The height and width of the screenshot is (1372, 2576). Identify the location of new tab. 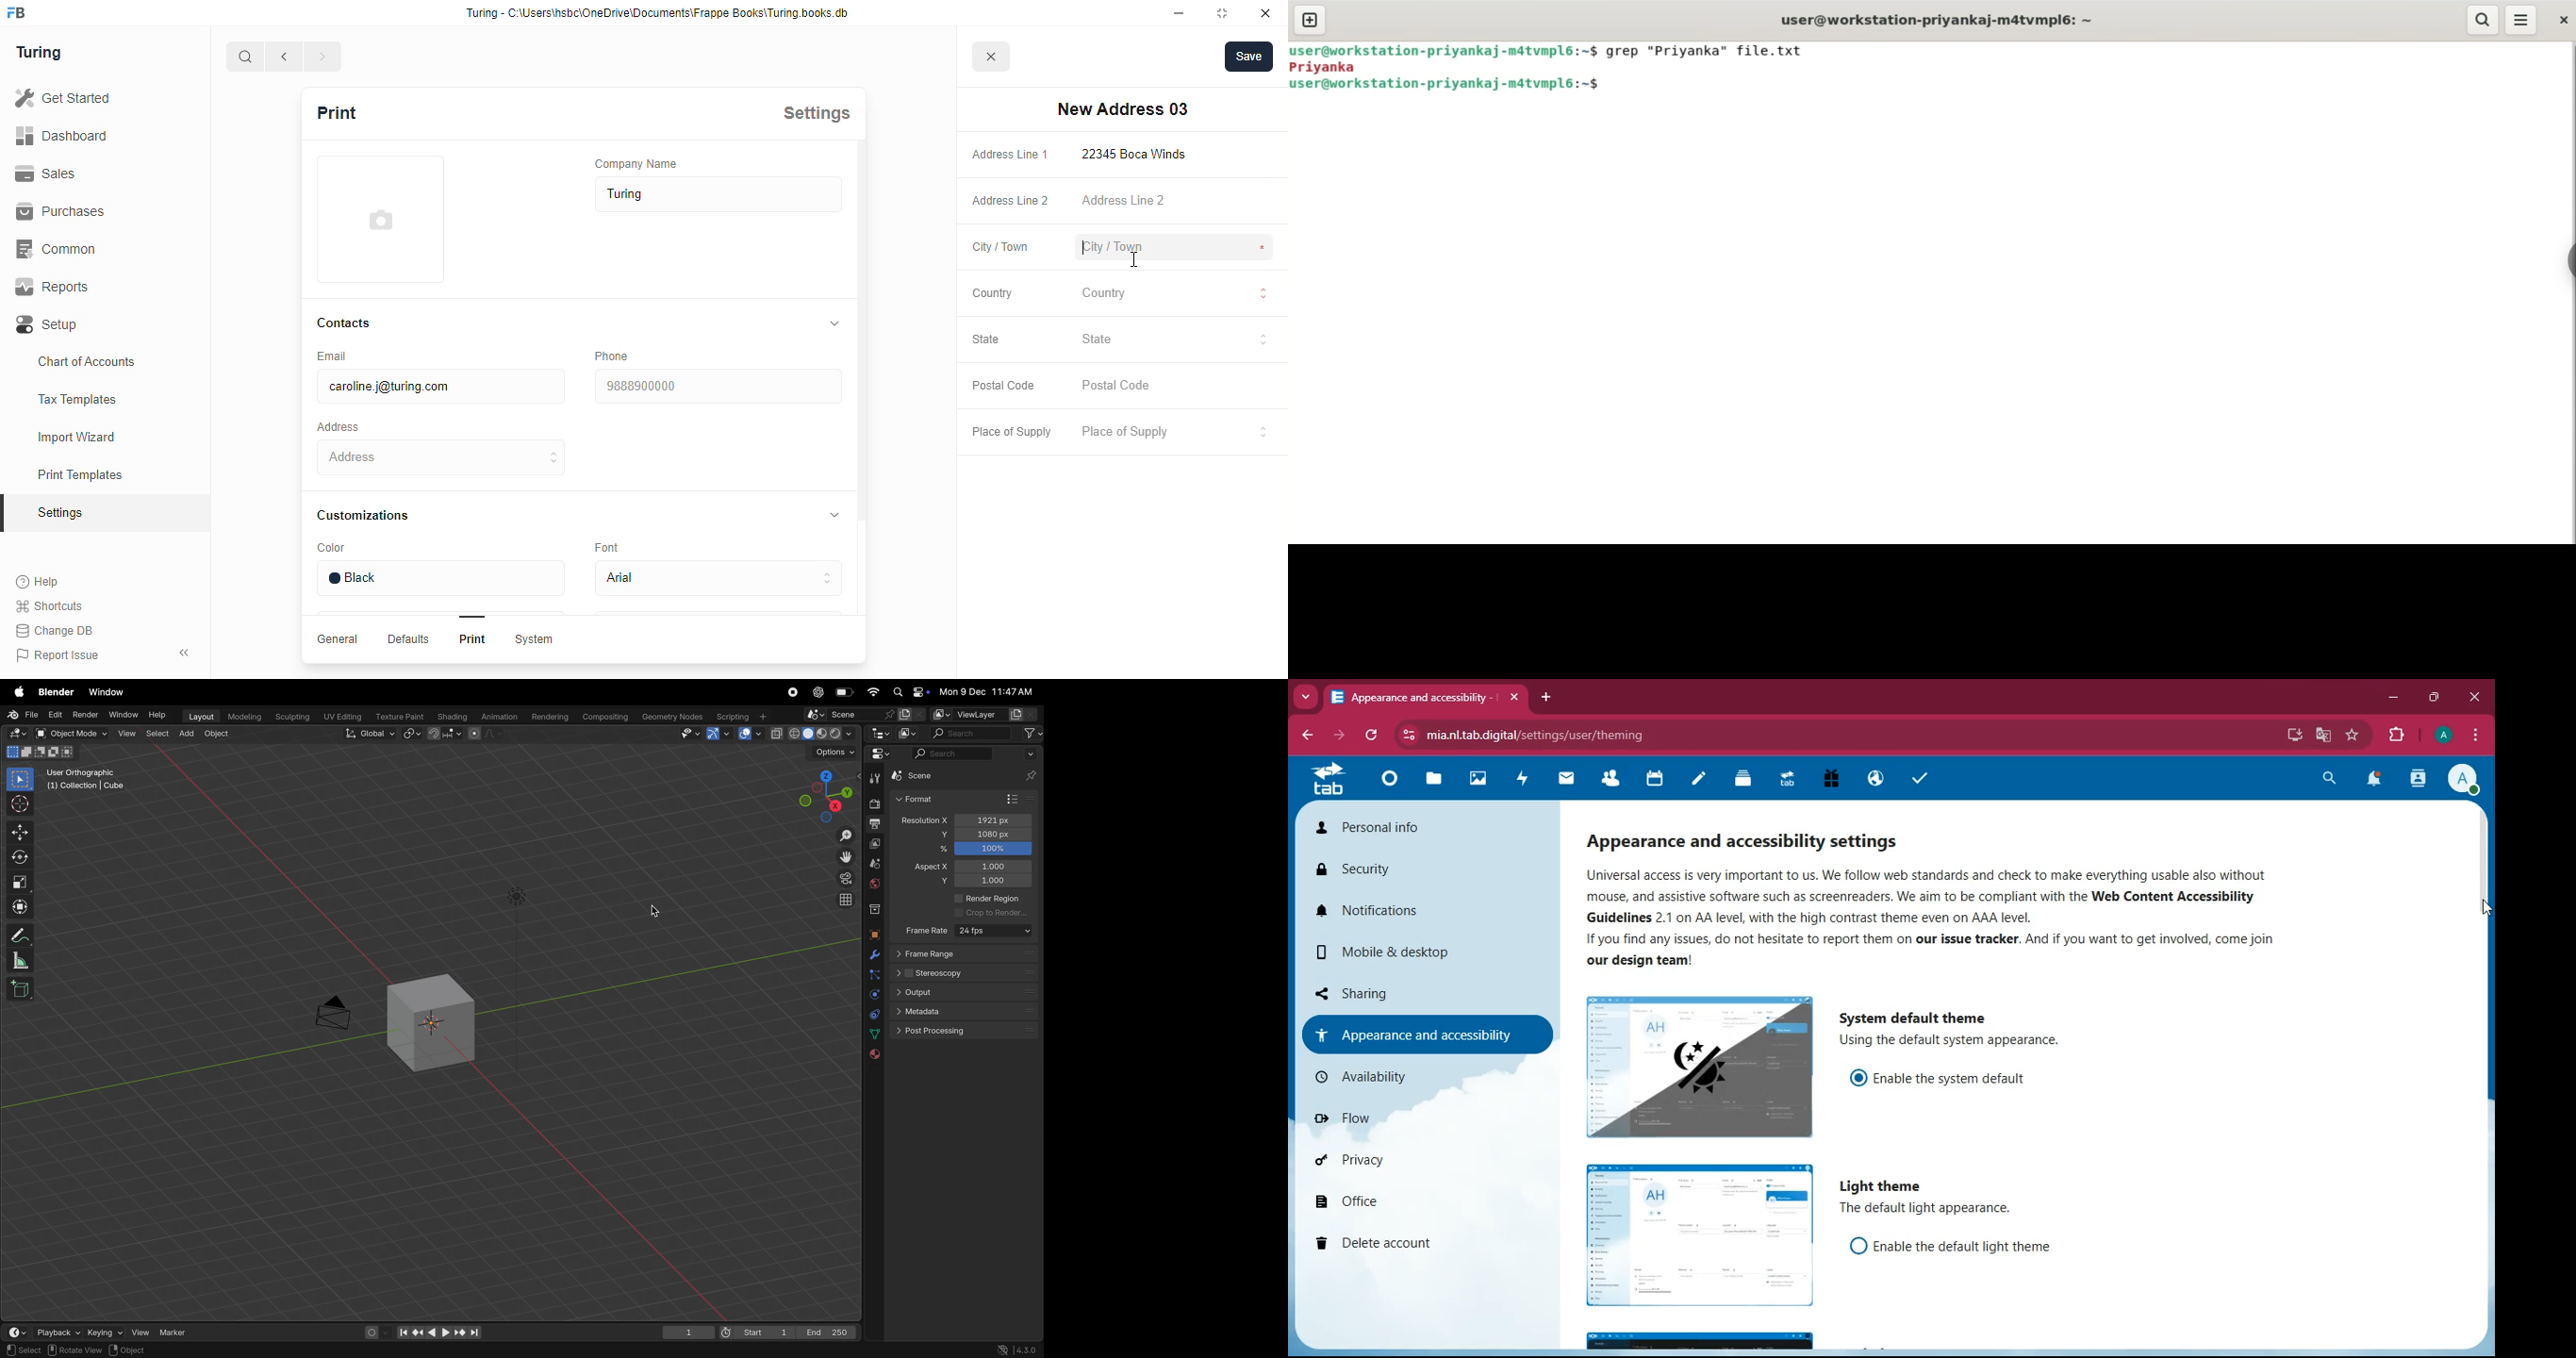
(1310, 21).